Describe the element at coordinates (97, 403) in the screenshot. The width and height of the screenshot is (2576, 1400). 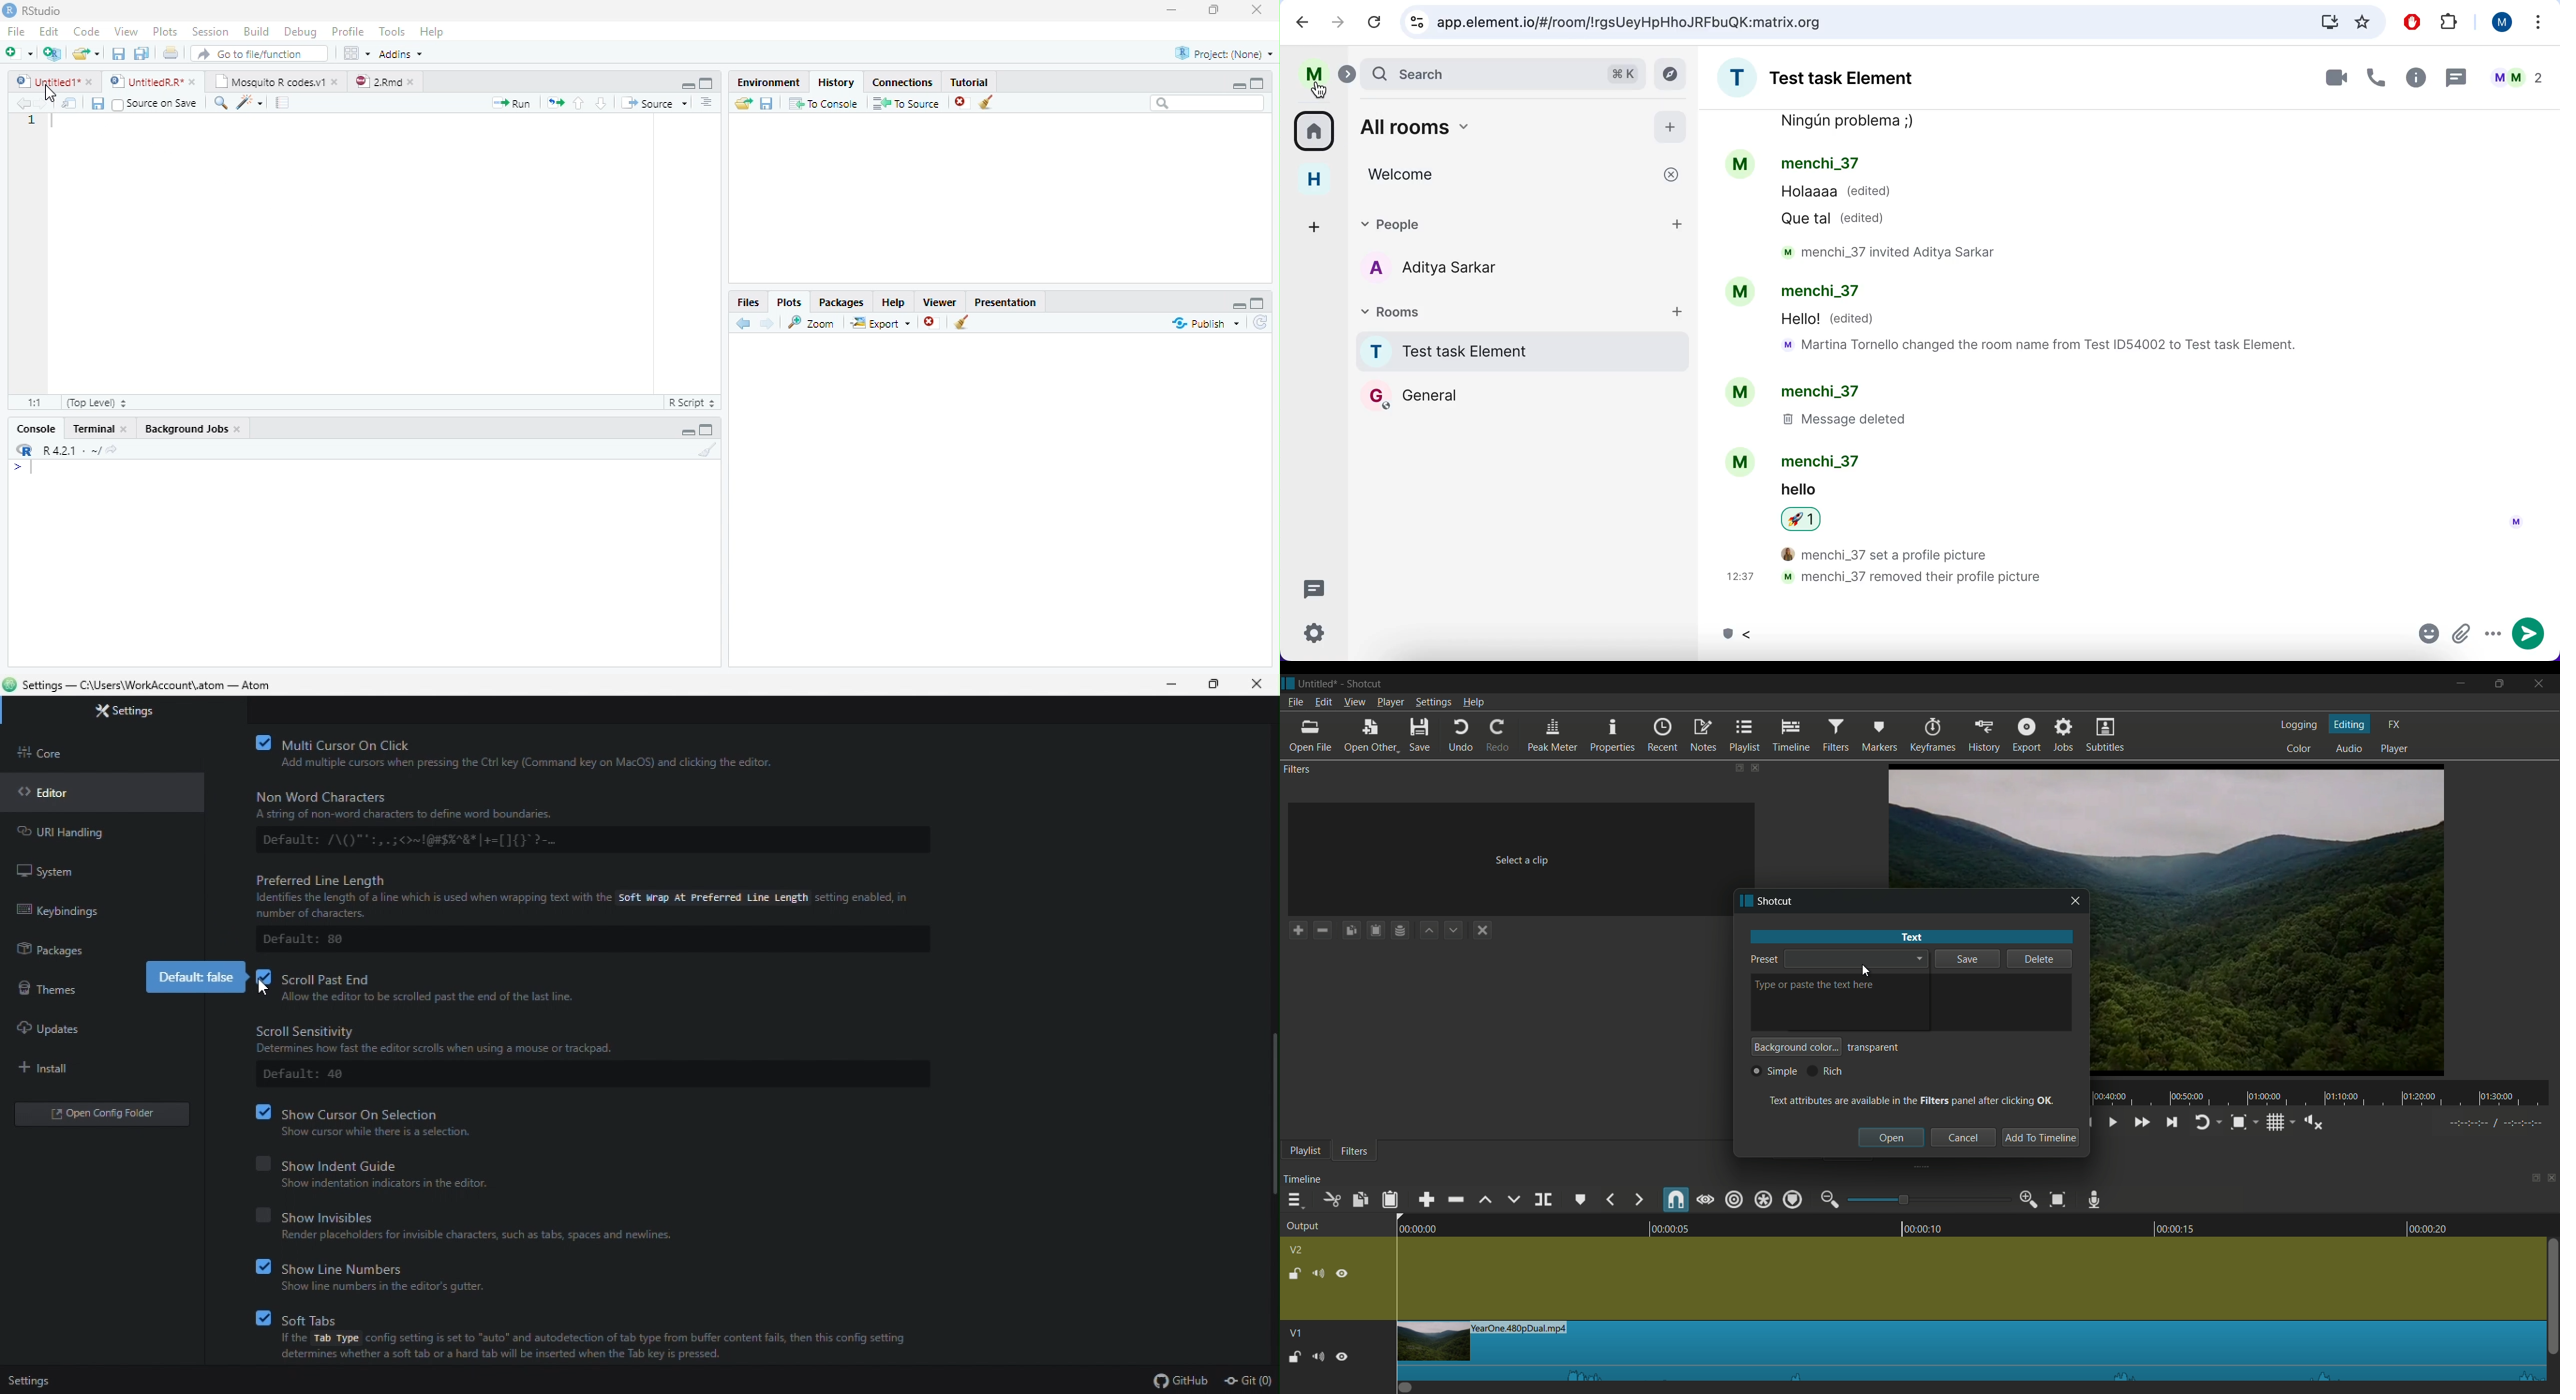
I see `(Top Level)` at that location.